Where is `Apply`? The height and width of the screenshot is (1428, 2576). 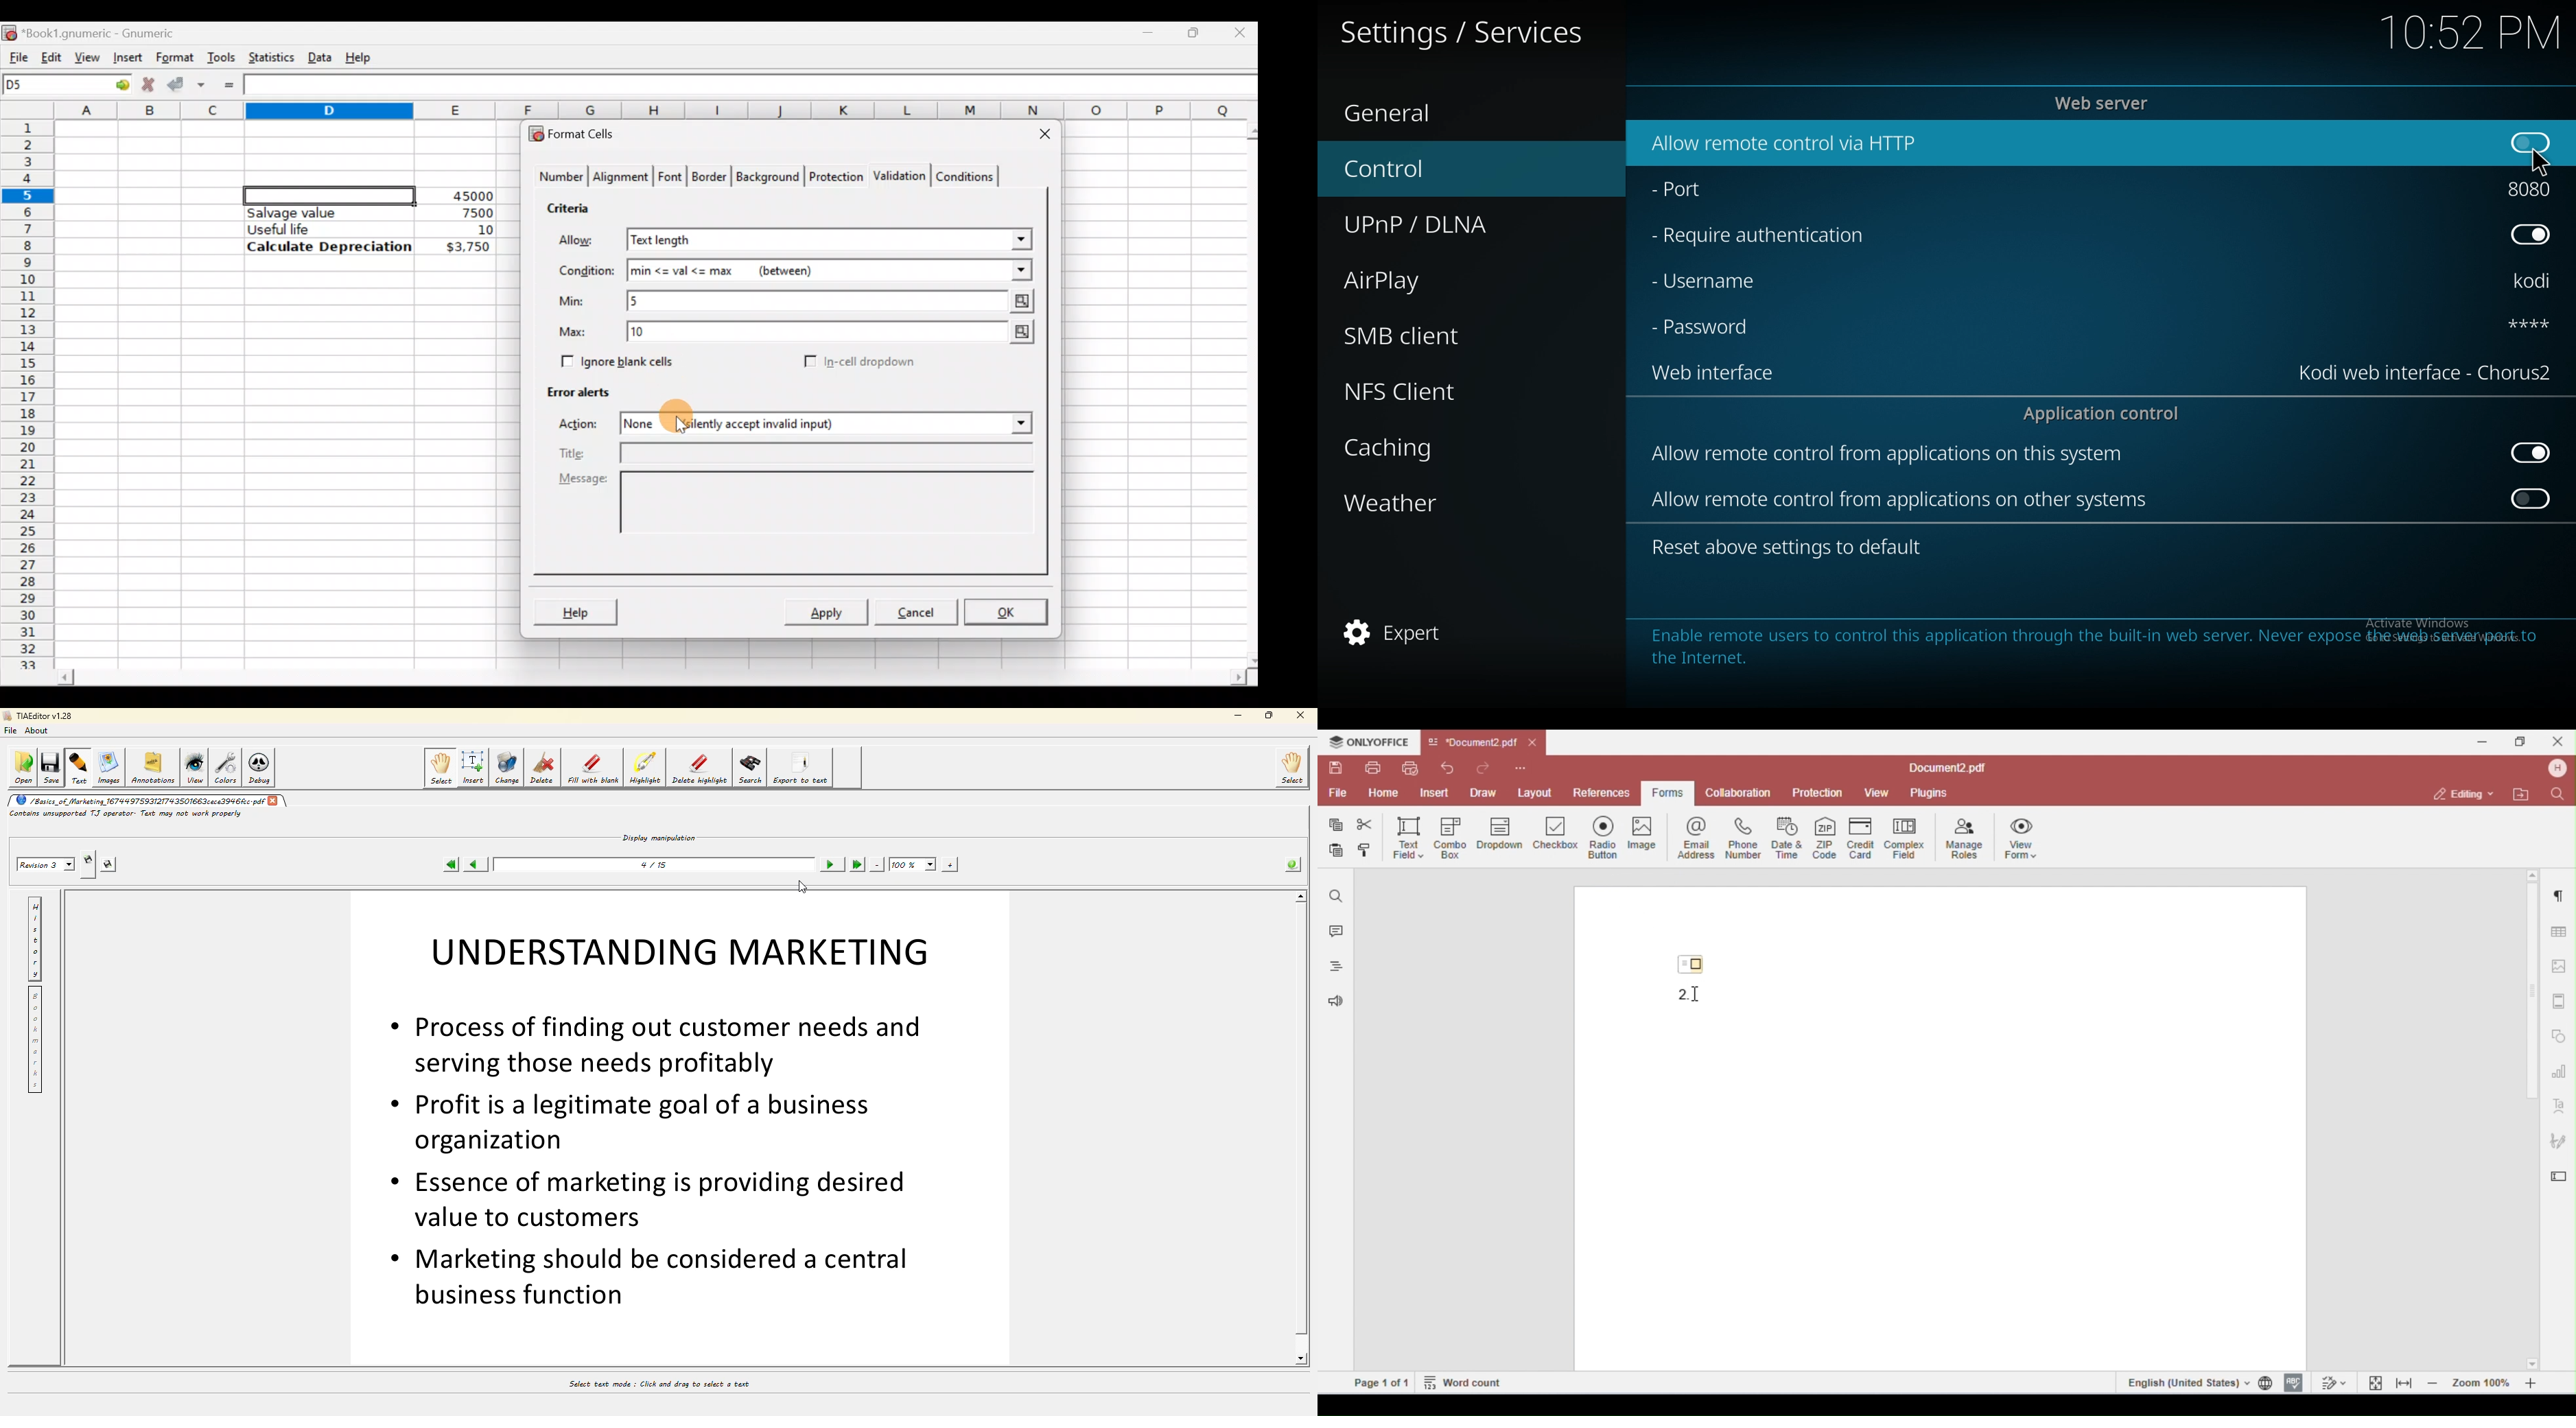
Apply is located at coordinates (831, 611).